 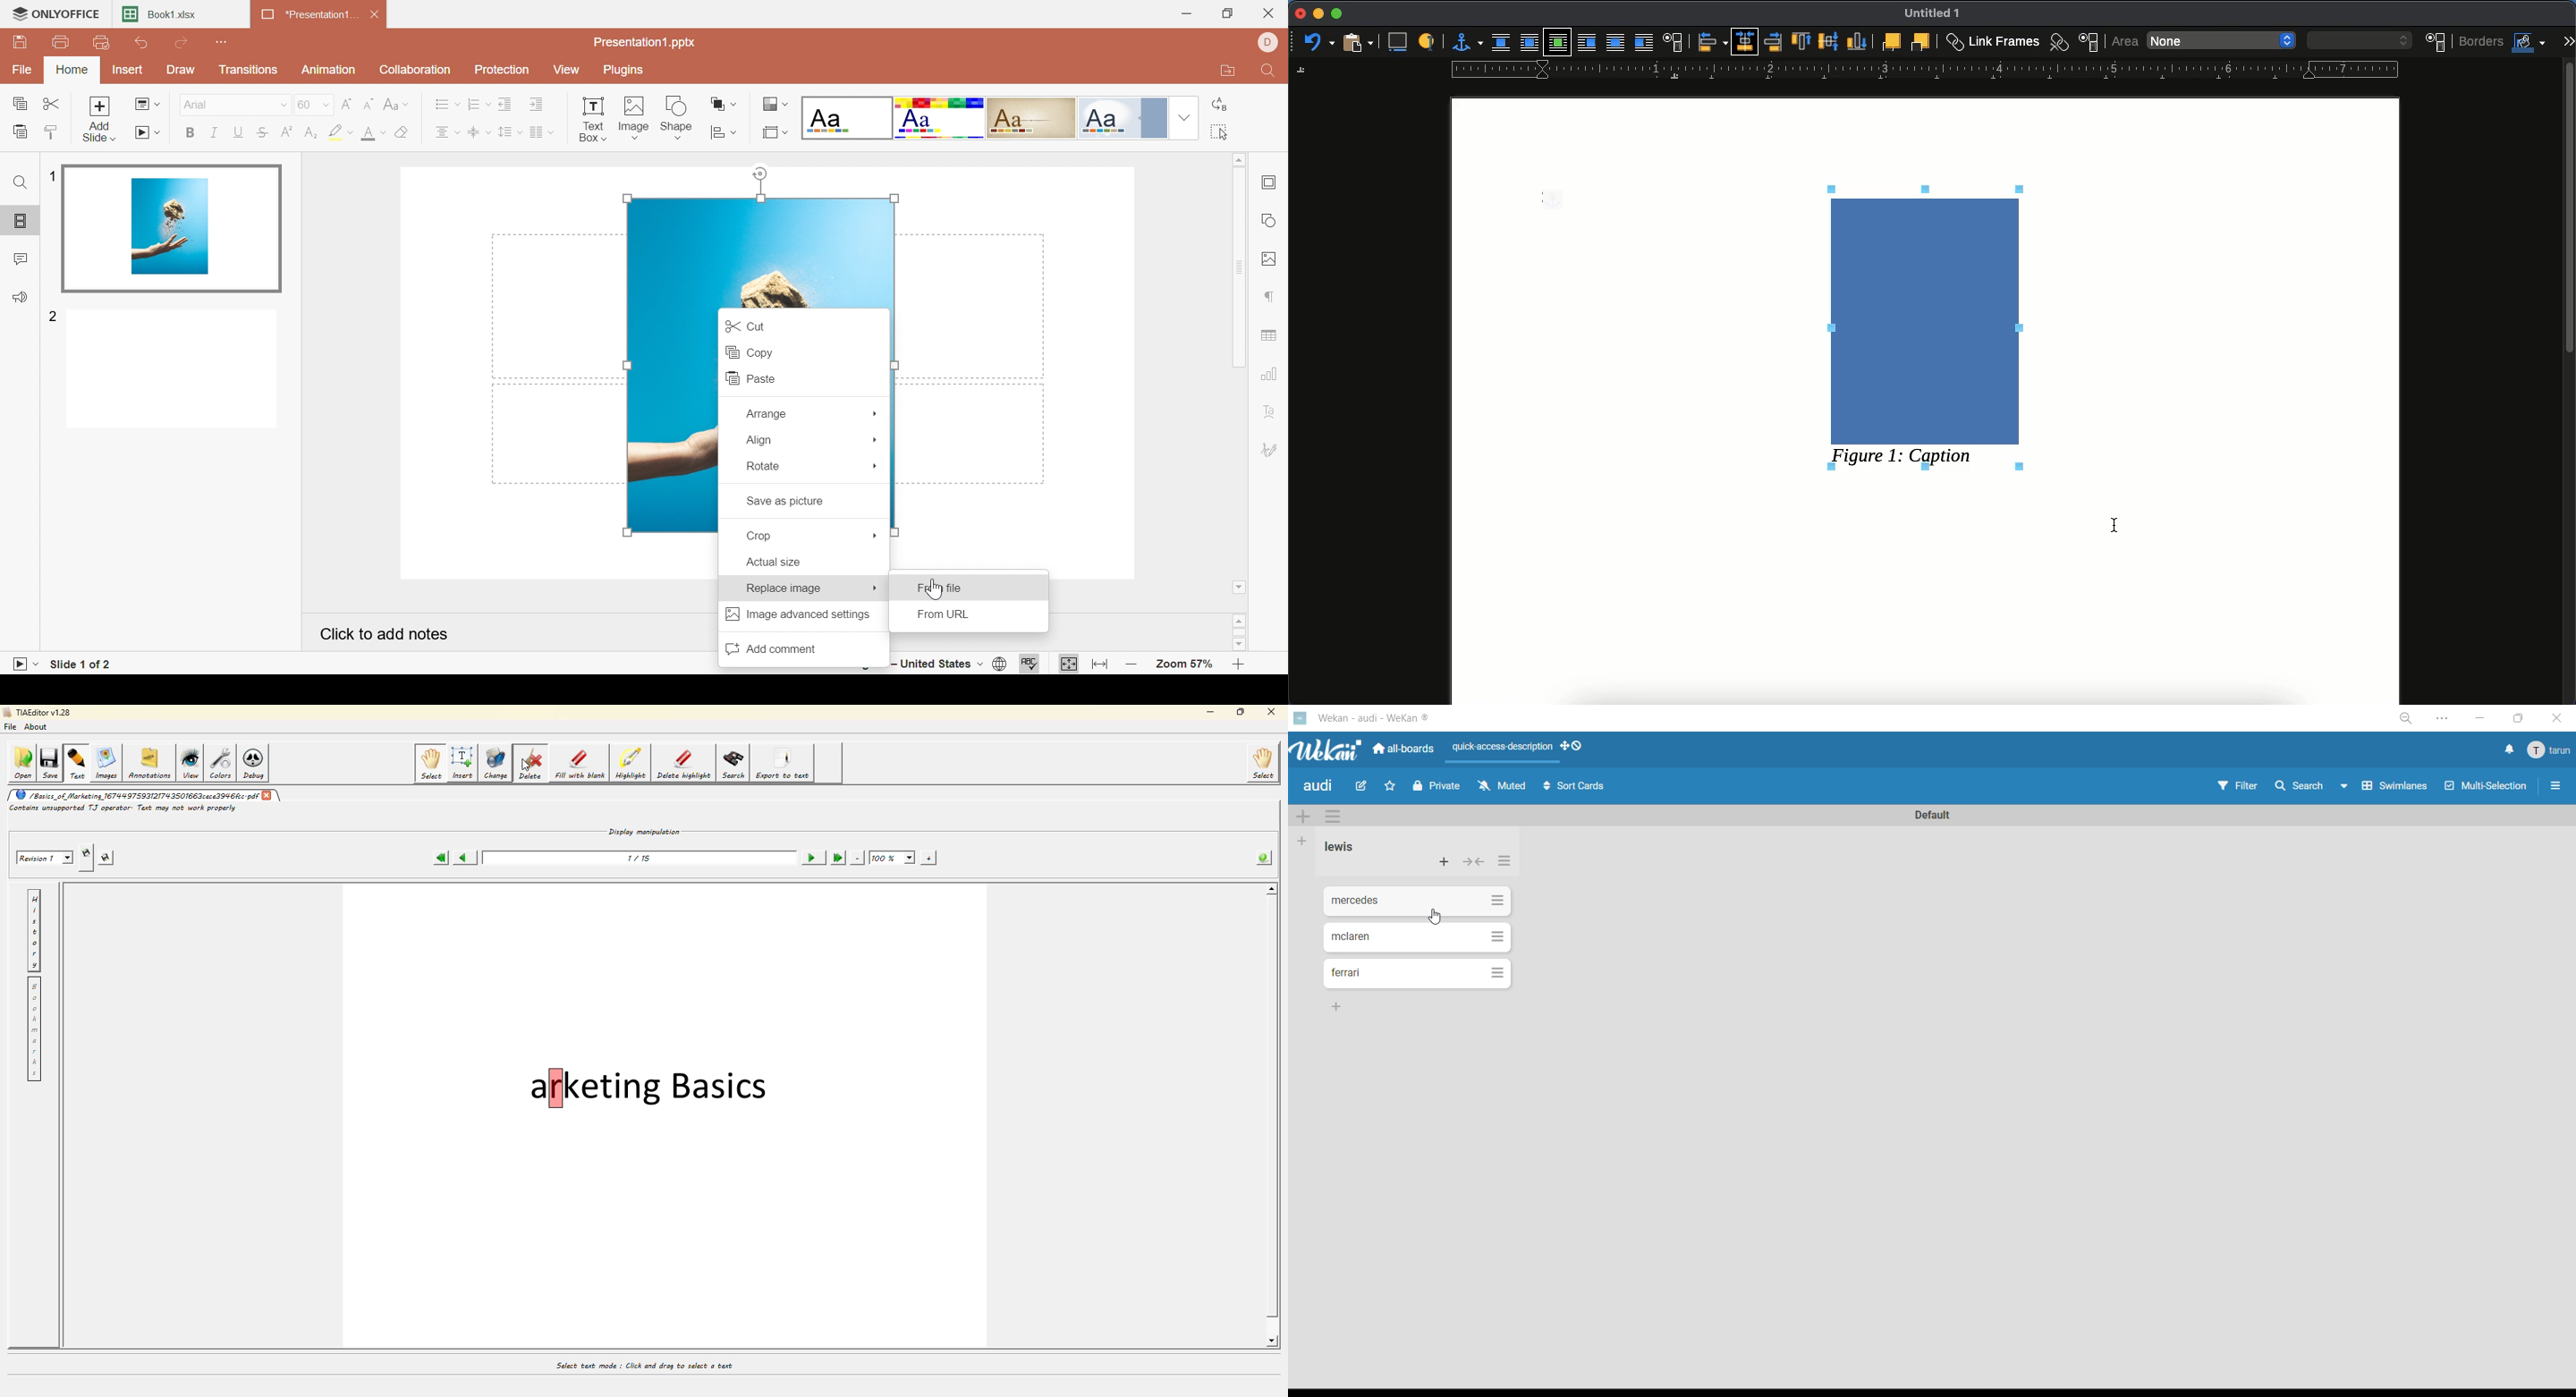 I want to click on Slide 1 of 2, so click(x=76, y=665).